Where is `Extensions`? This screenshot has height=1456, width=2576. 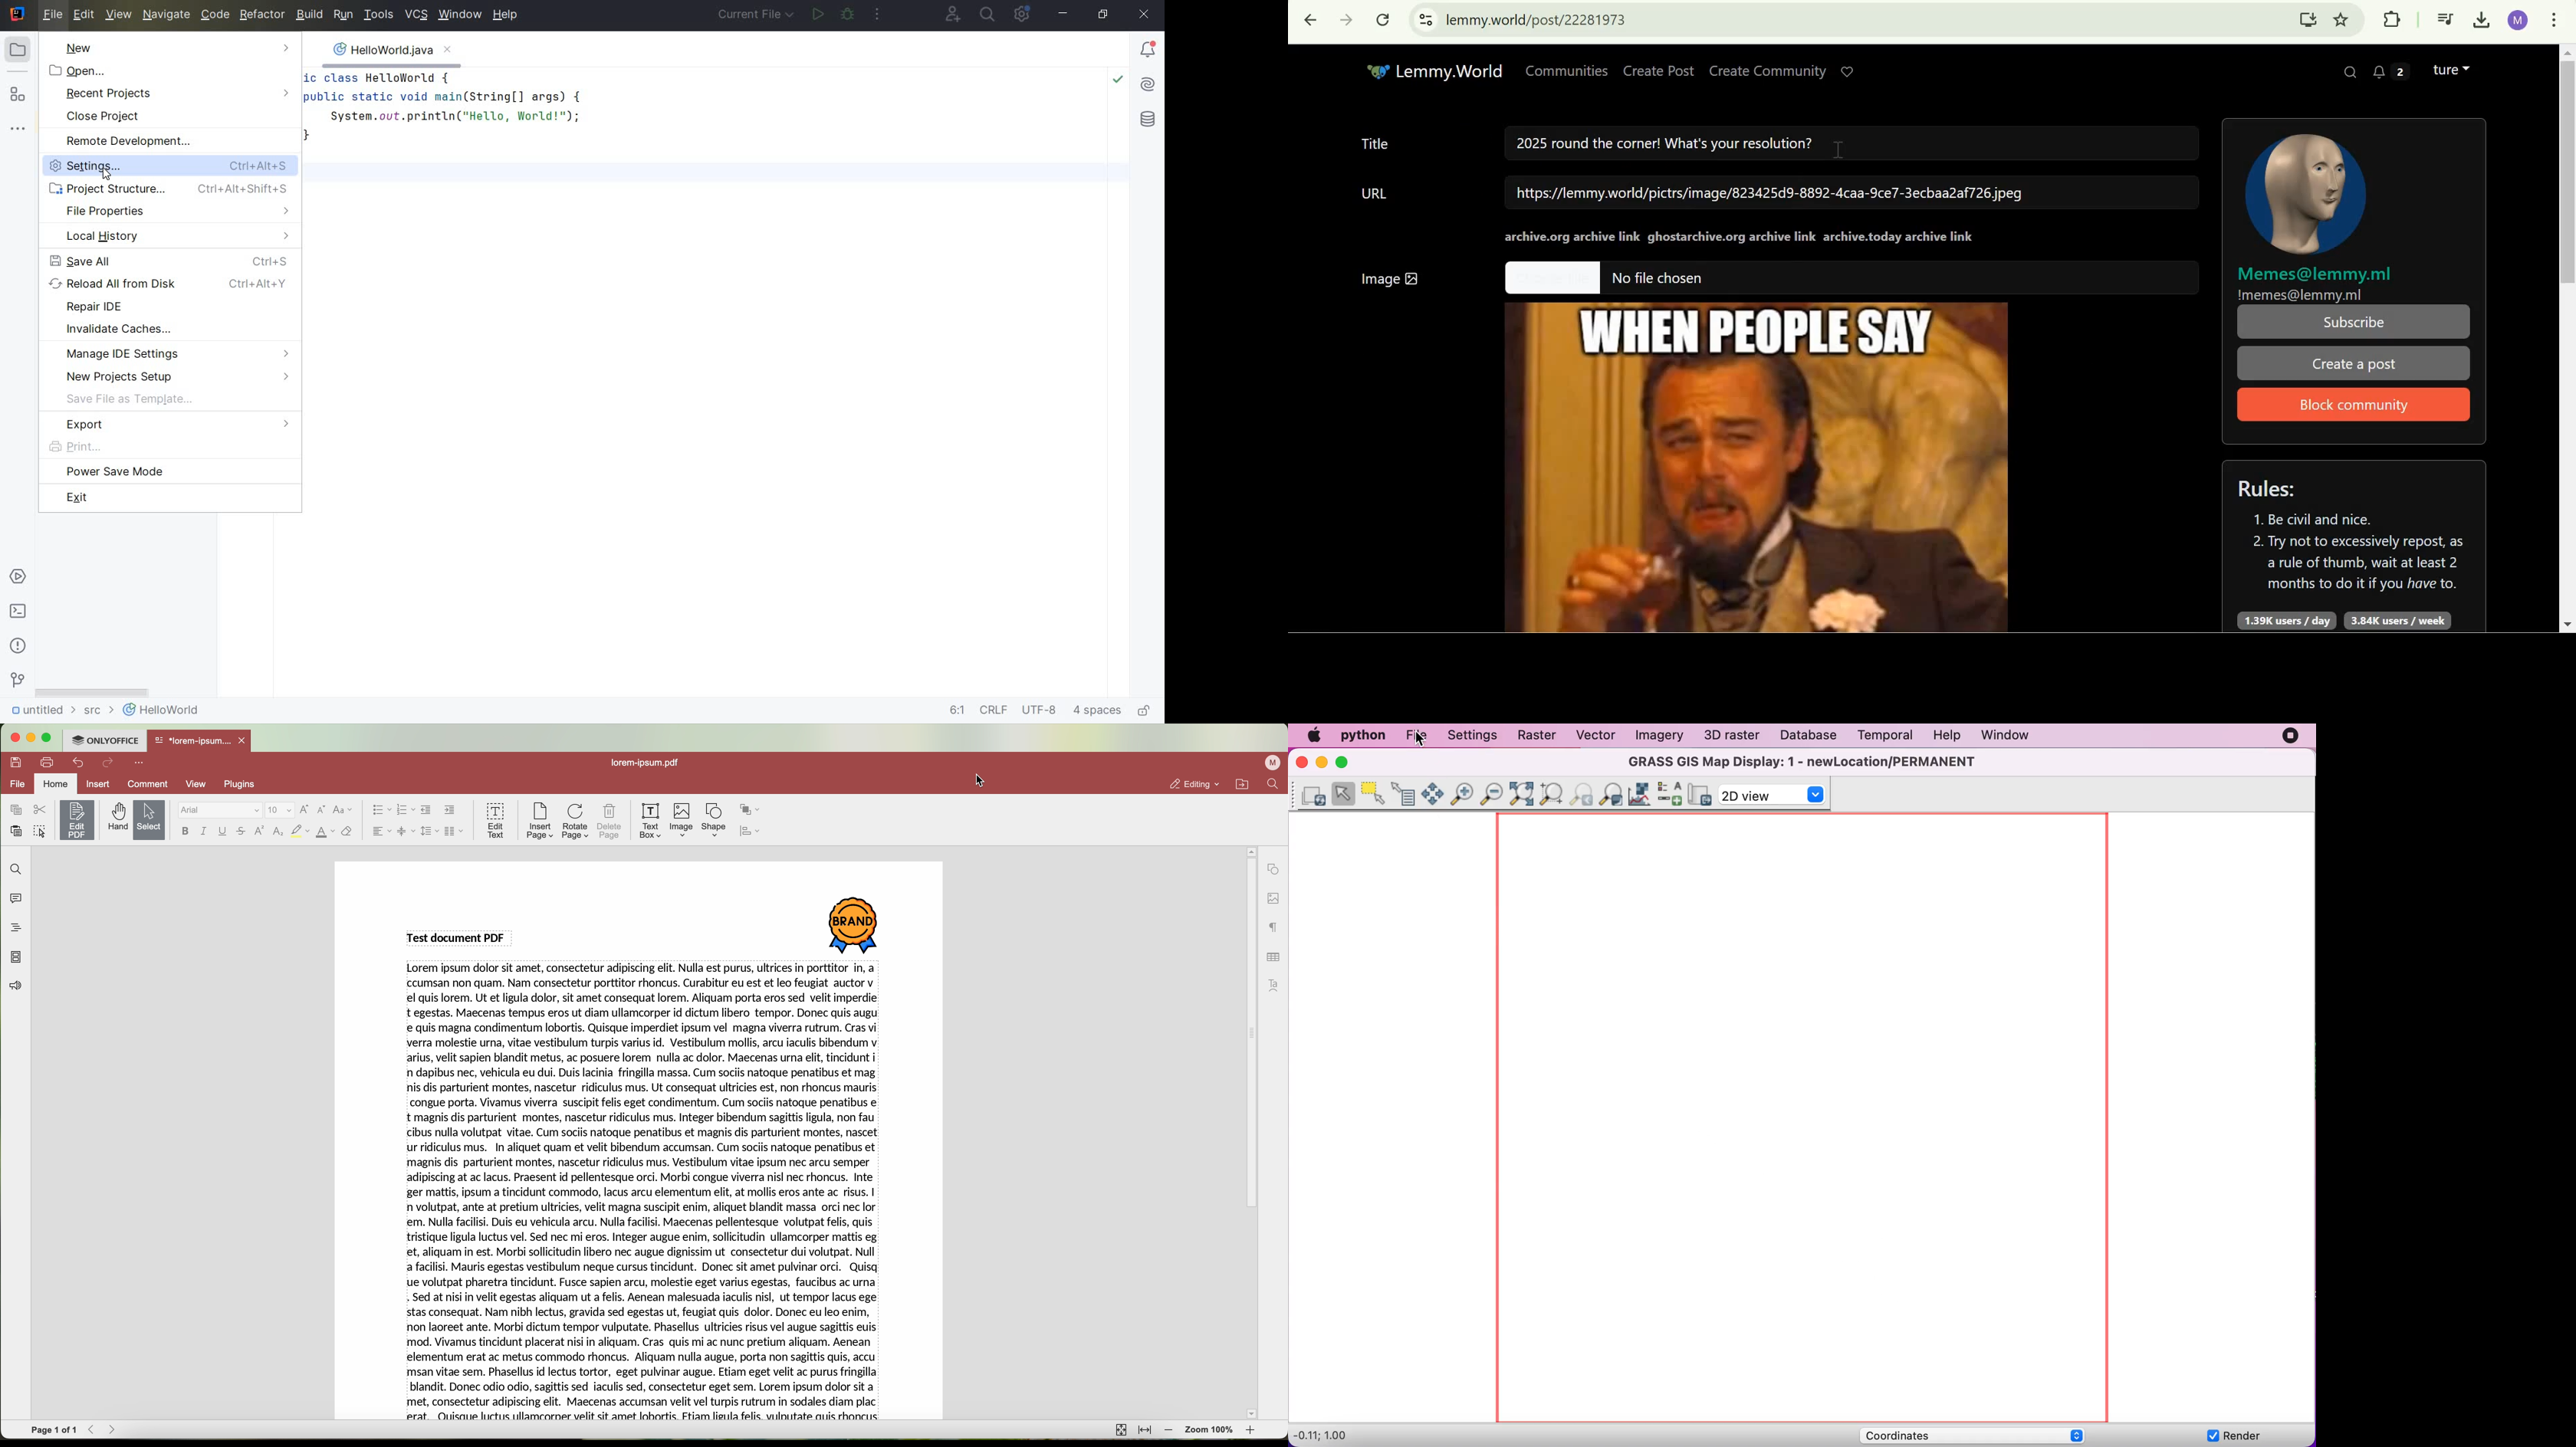
Extensions is located at coordinates (2392, 19).